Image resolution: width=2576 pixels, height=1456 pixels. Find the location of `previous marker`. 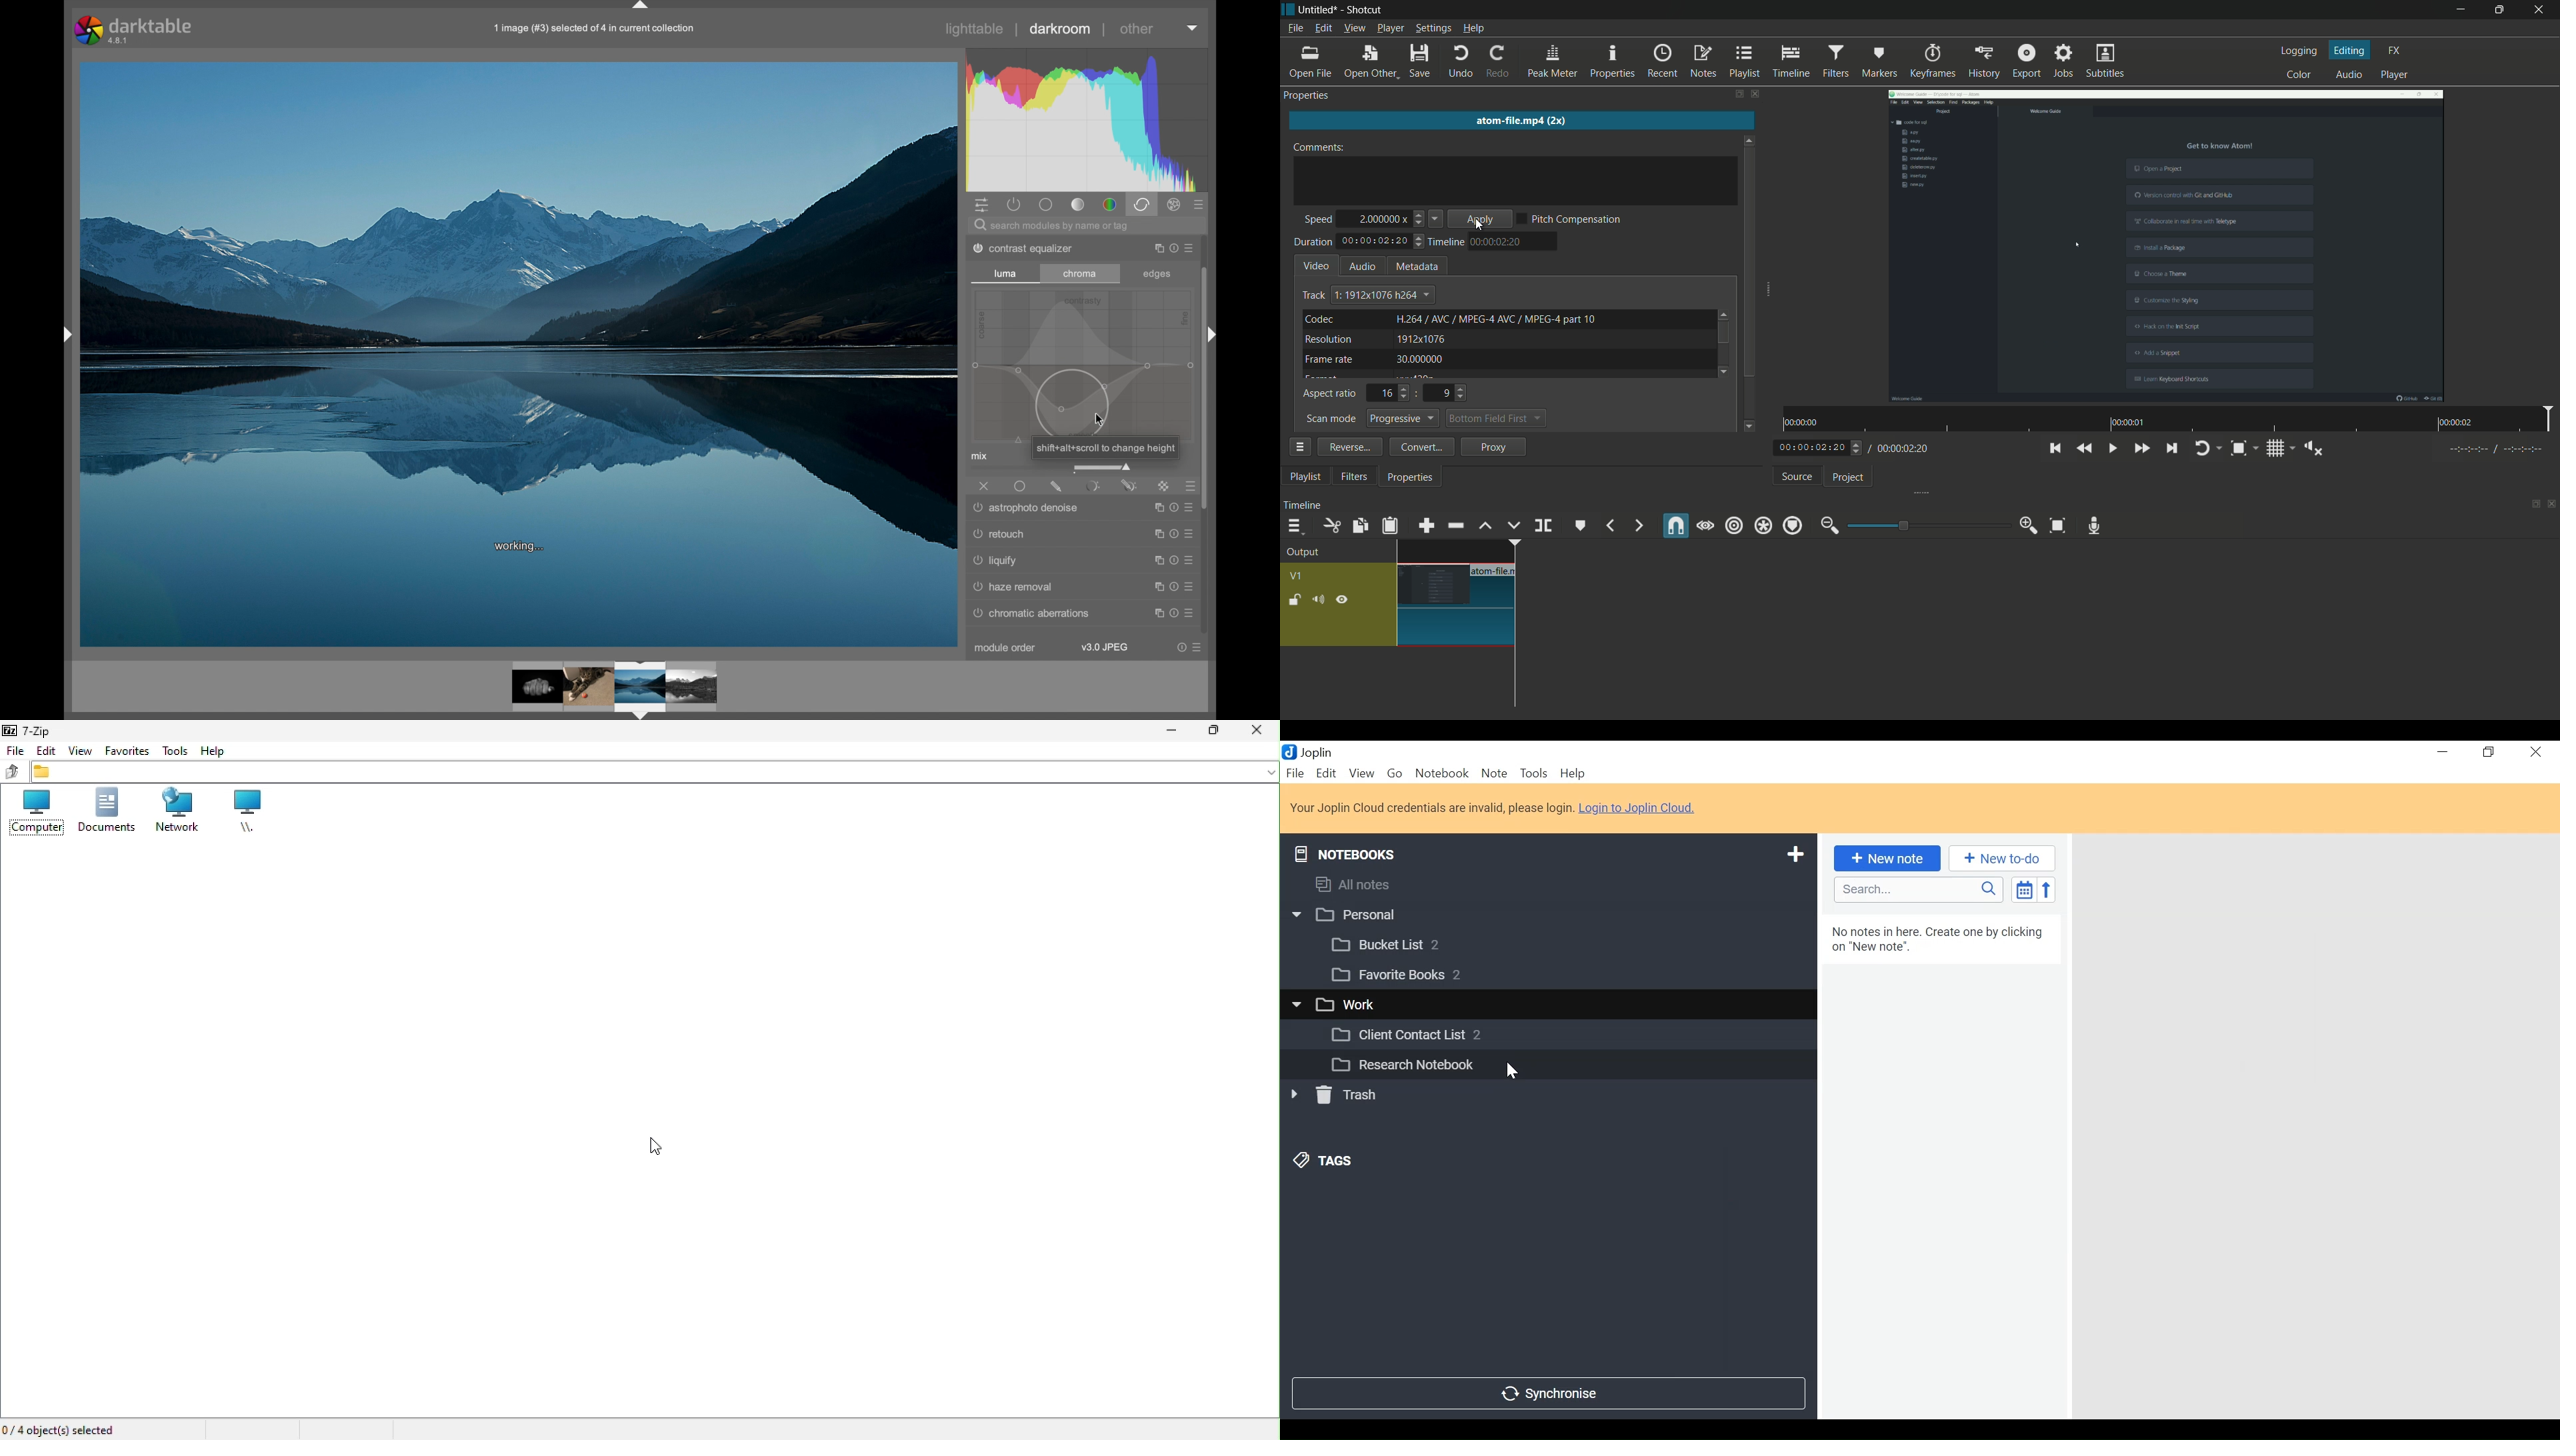

previous marker is located at coordinates (1610, 527).